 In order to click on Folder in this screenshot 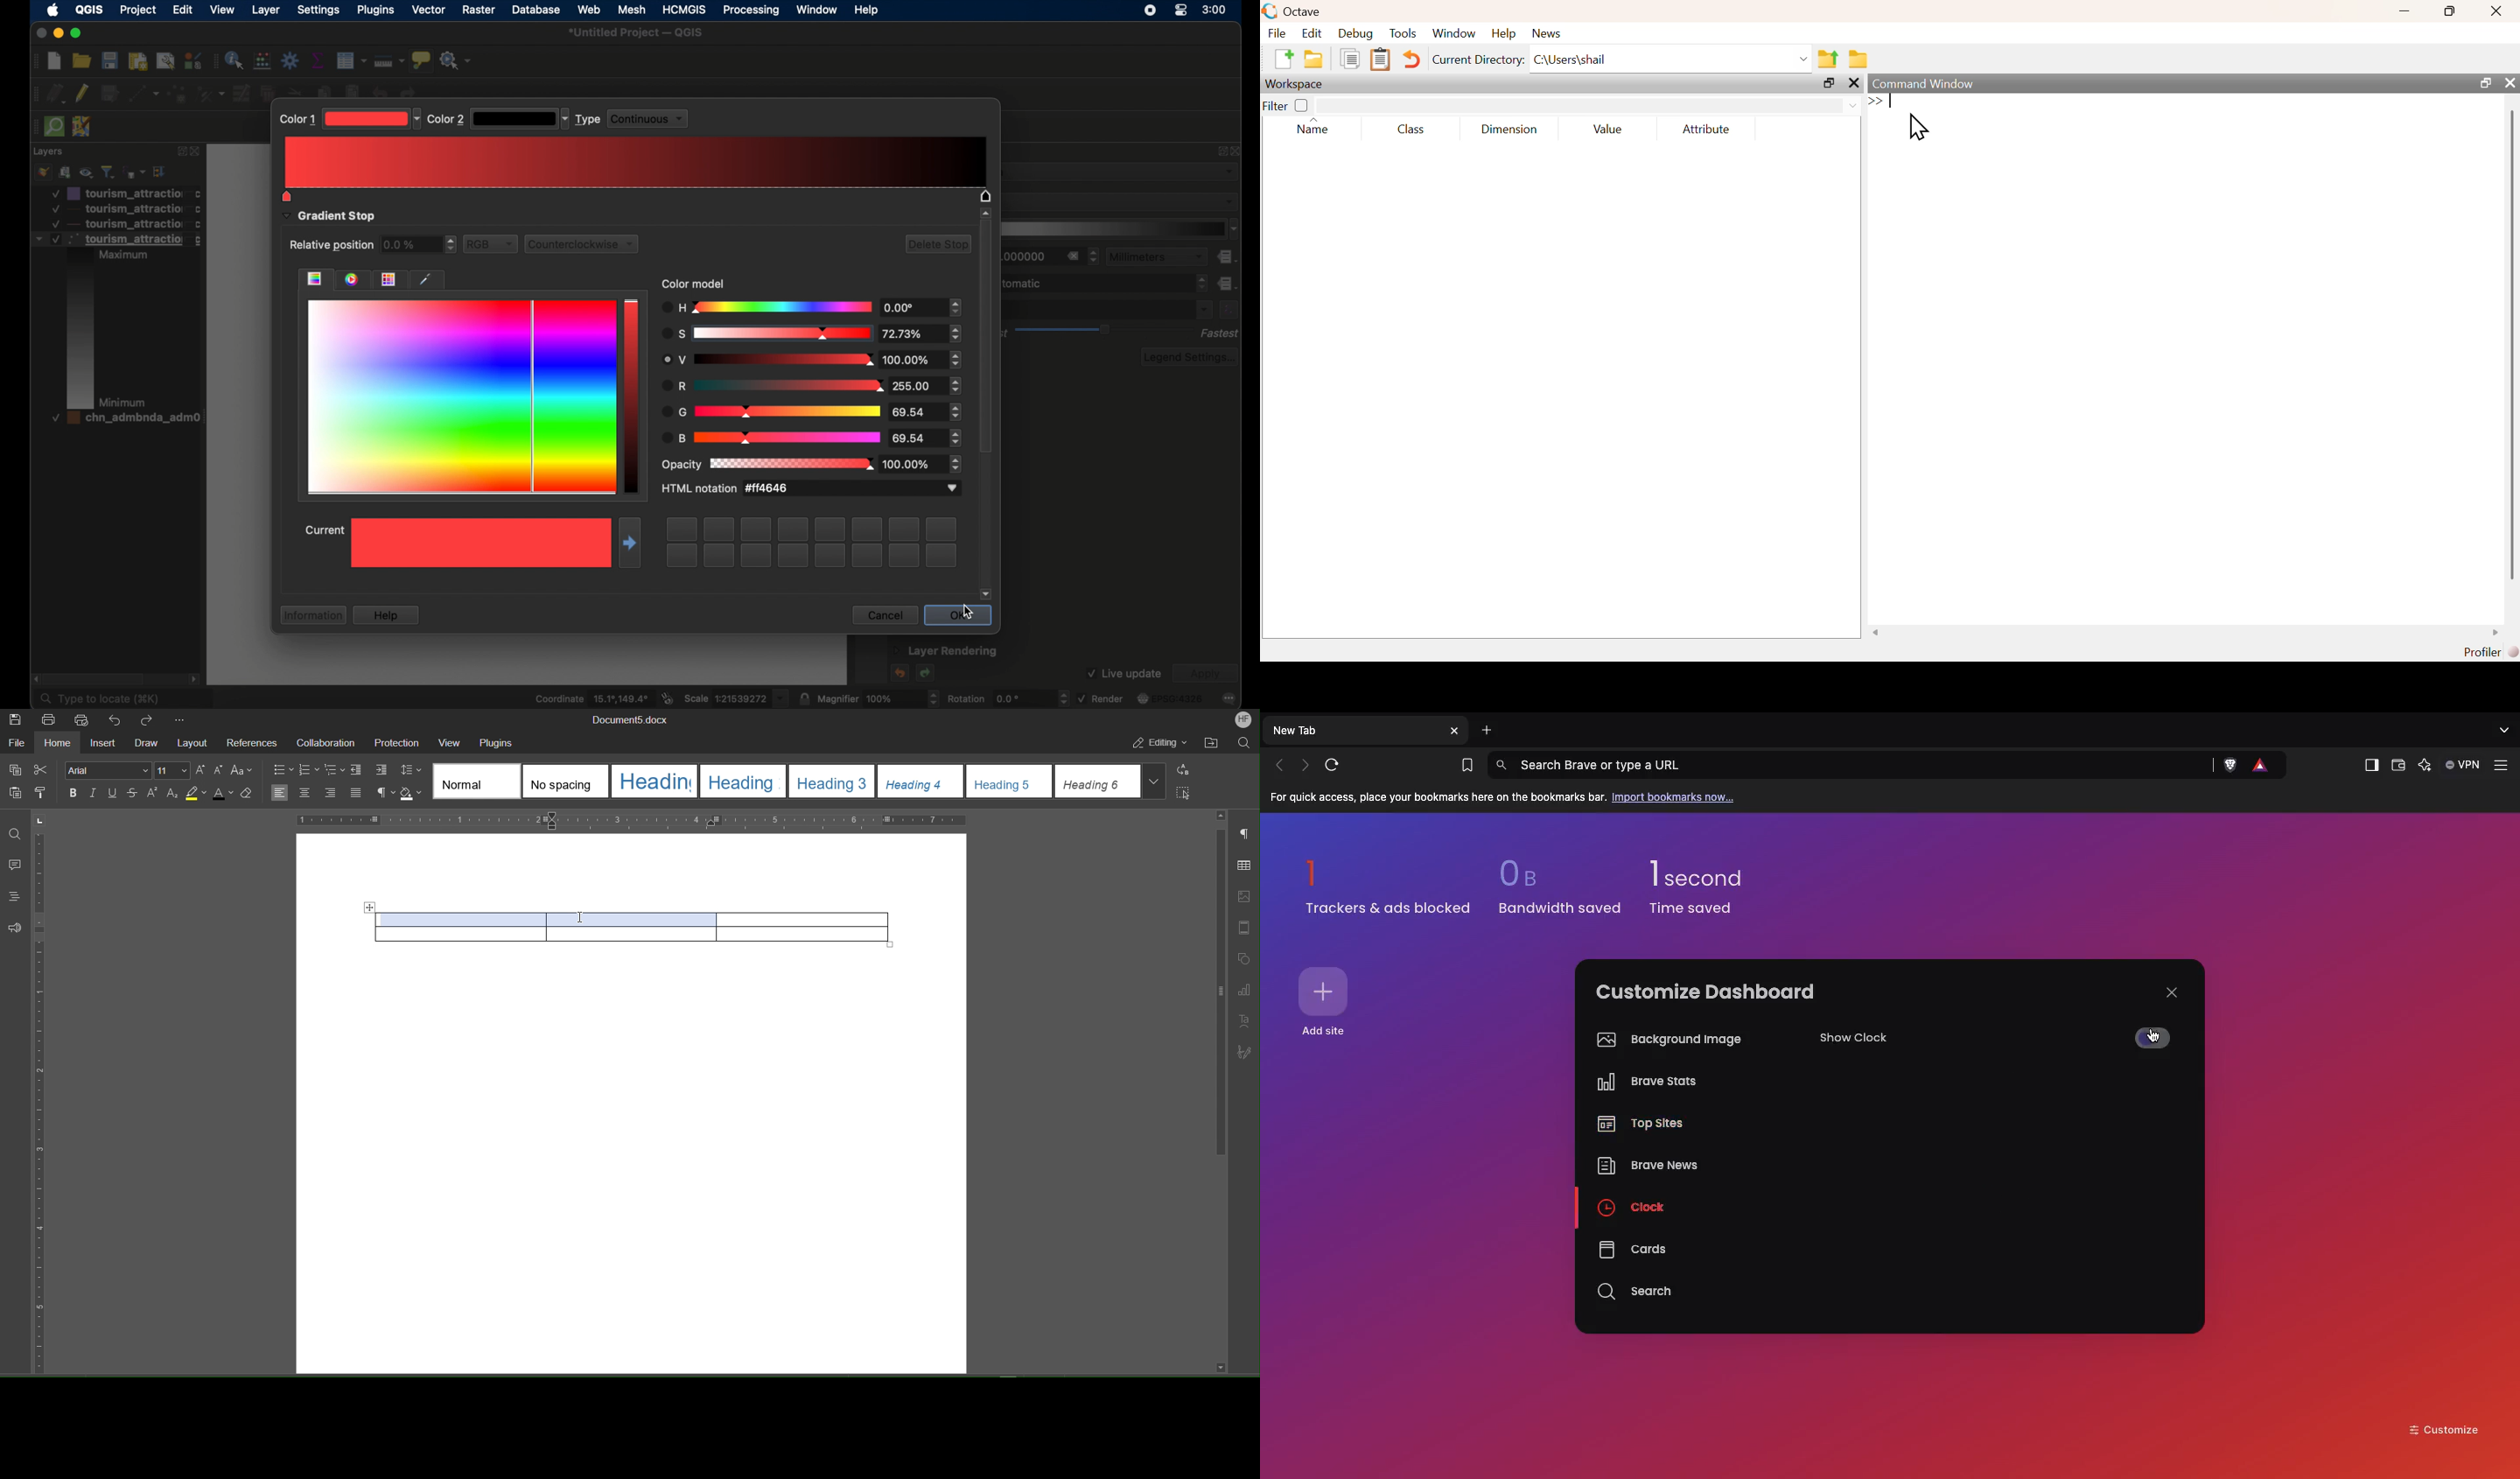, I will do `click(1858, 59)`.